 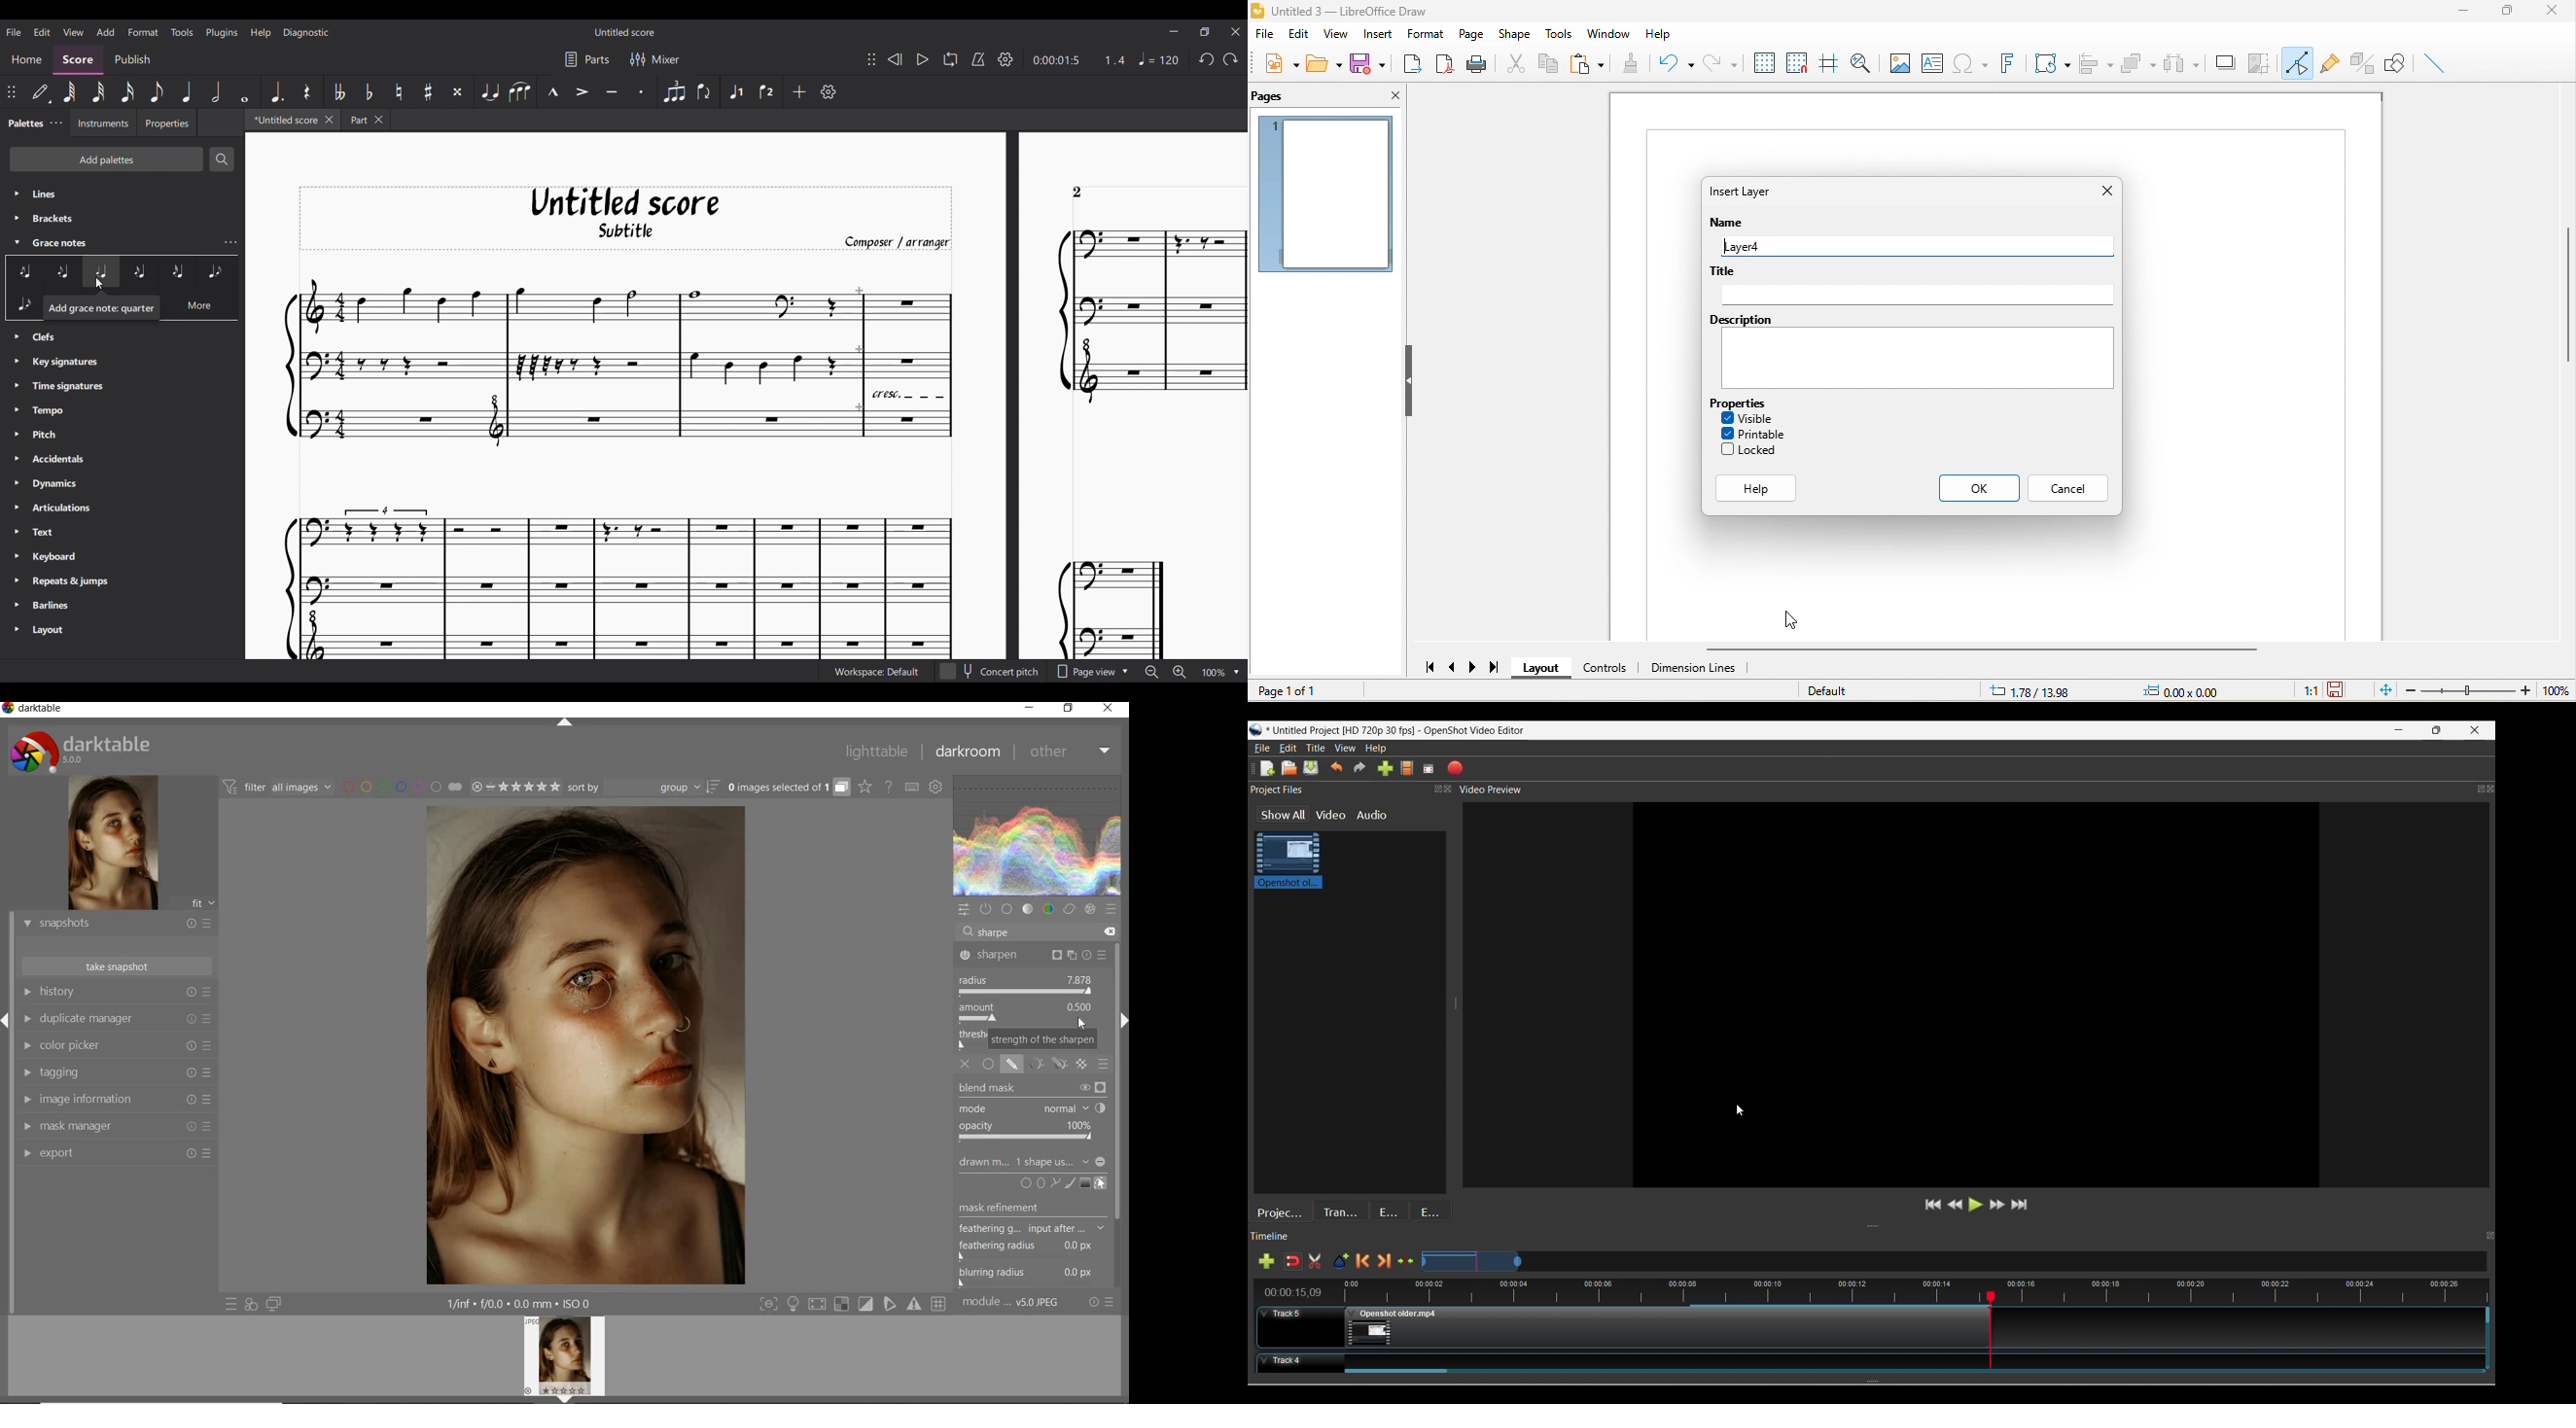 What do you see at coordinates (520, 92) in the screenshot?
I see `Slur` at bounding box center [520, 92].